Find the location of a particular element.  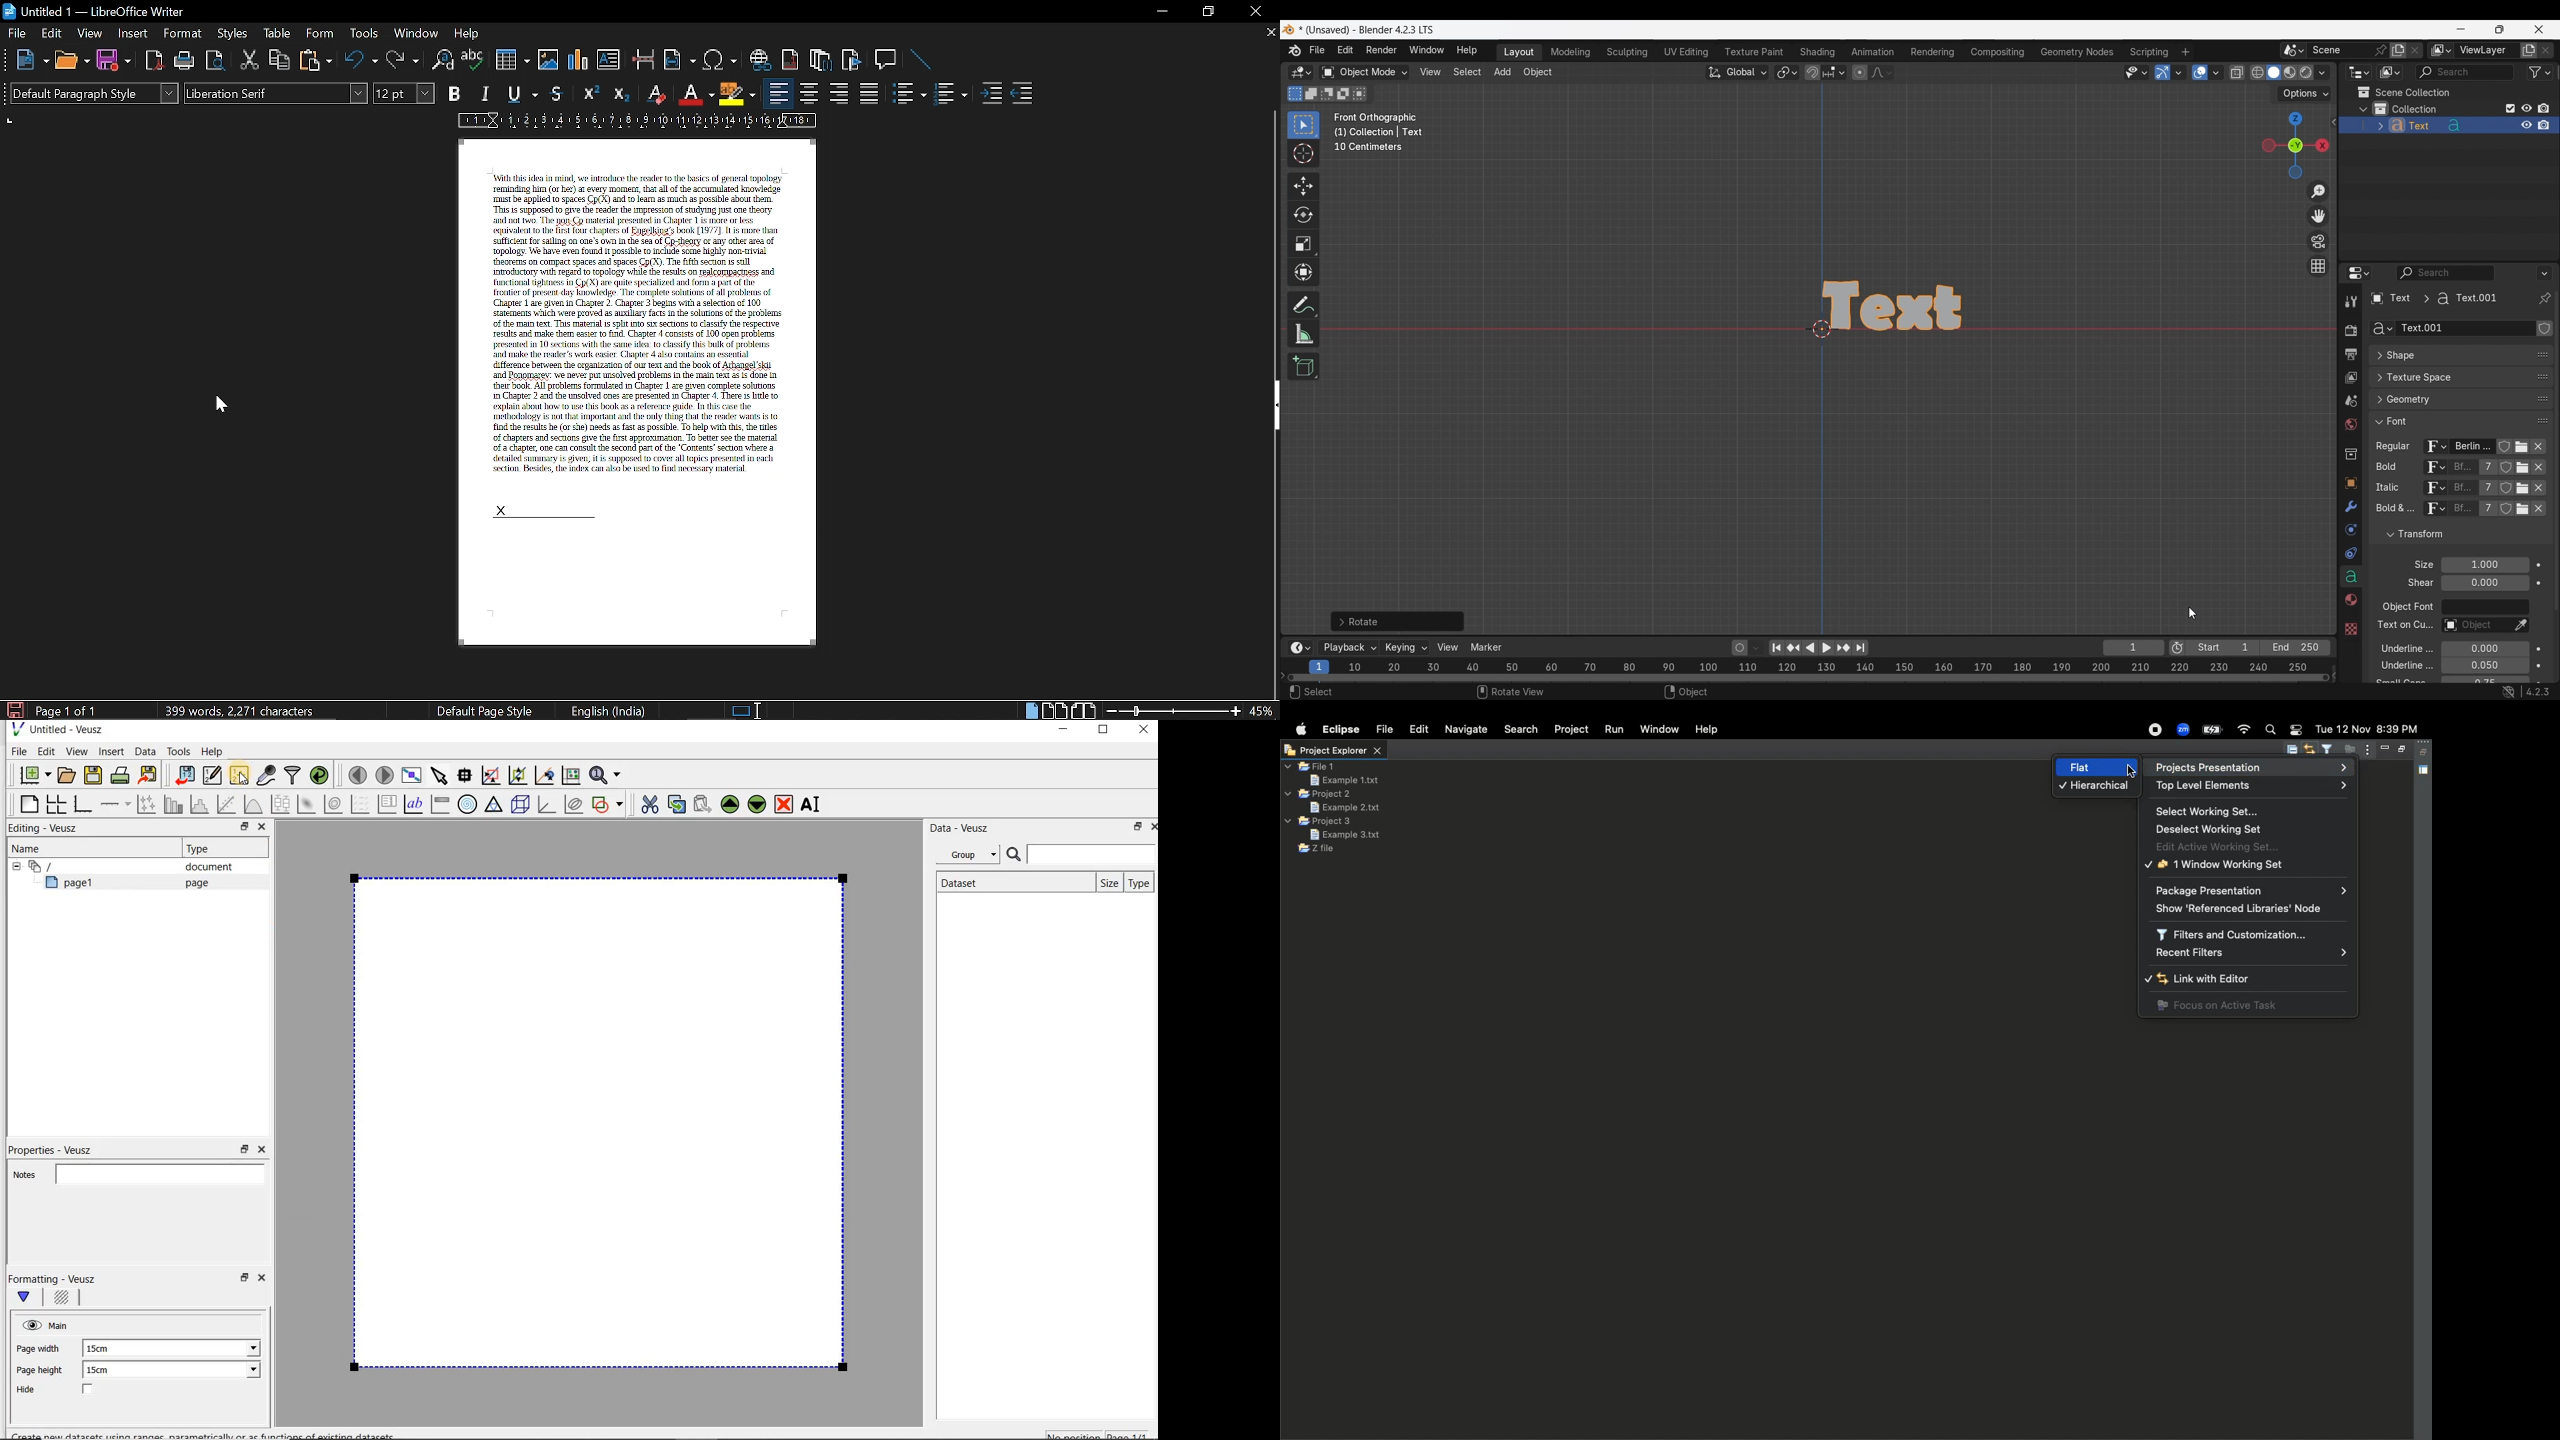

insert pagebreak is located at coordinates (644, 59).